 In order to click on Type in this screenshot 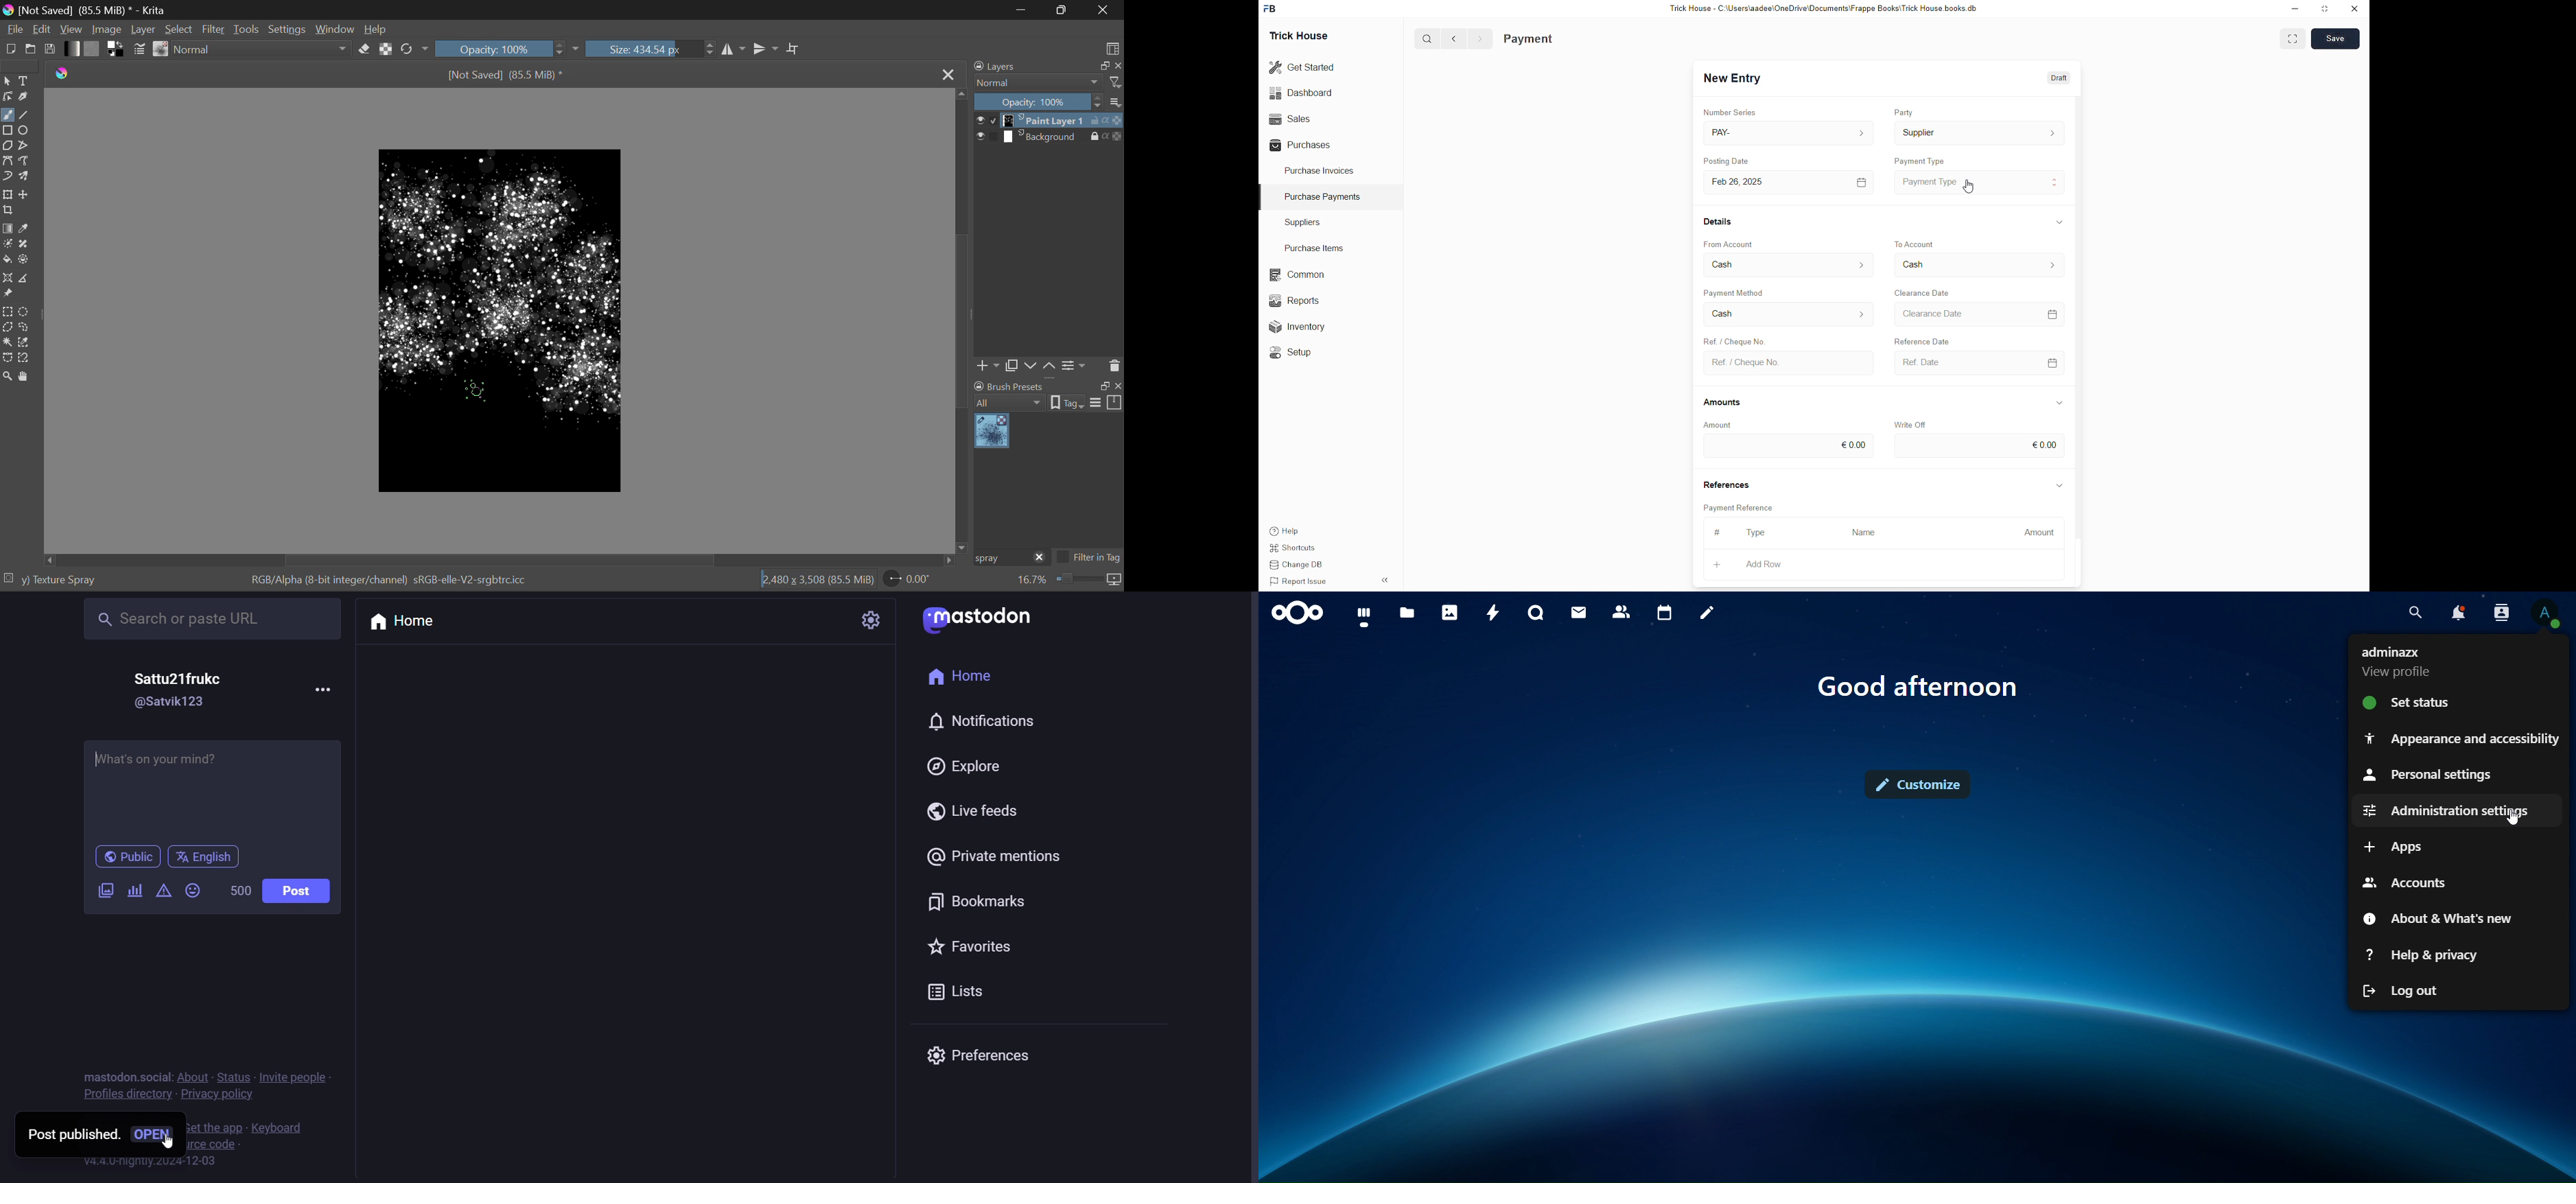, I will do `click(1758, 532)`.